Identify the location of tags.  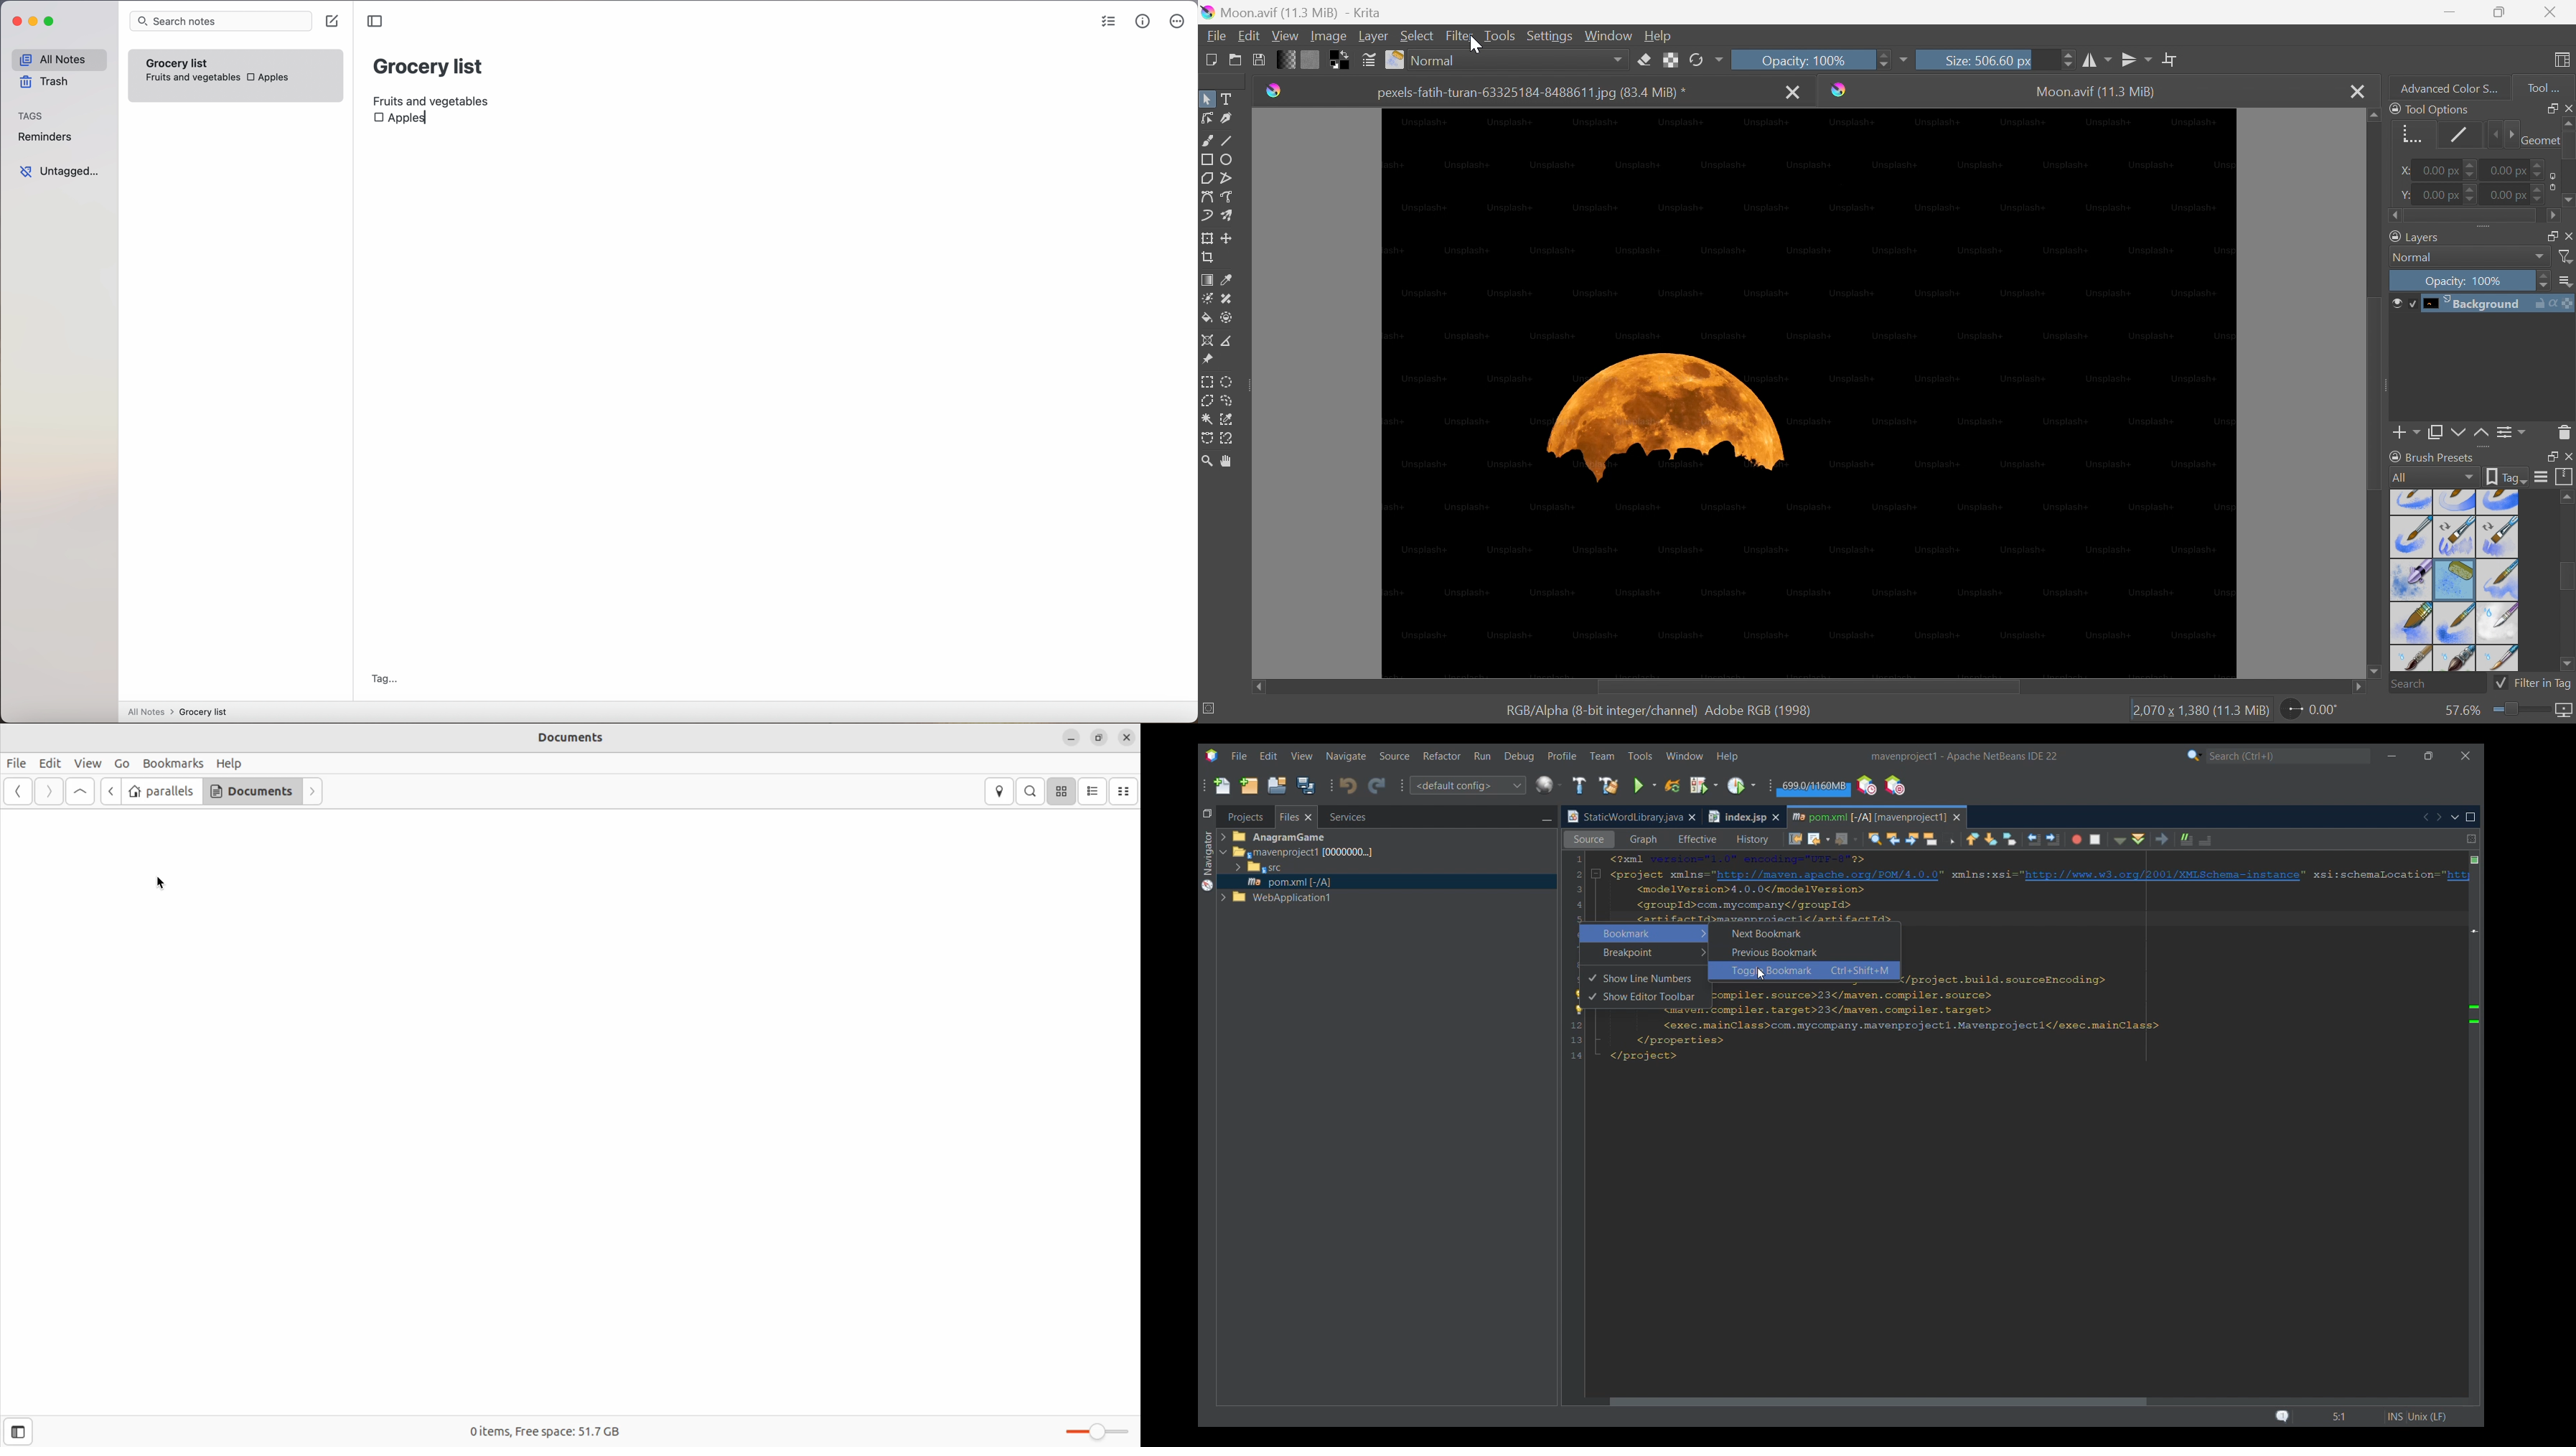
(31, 117).